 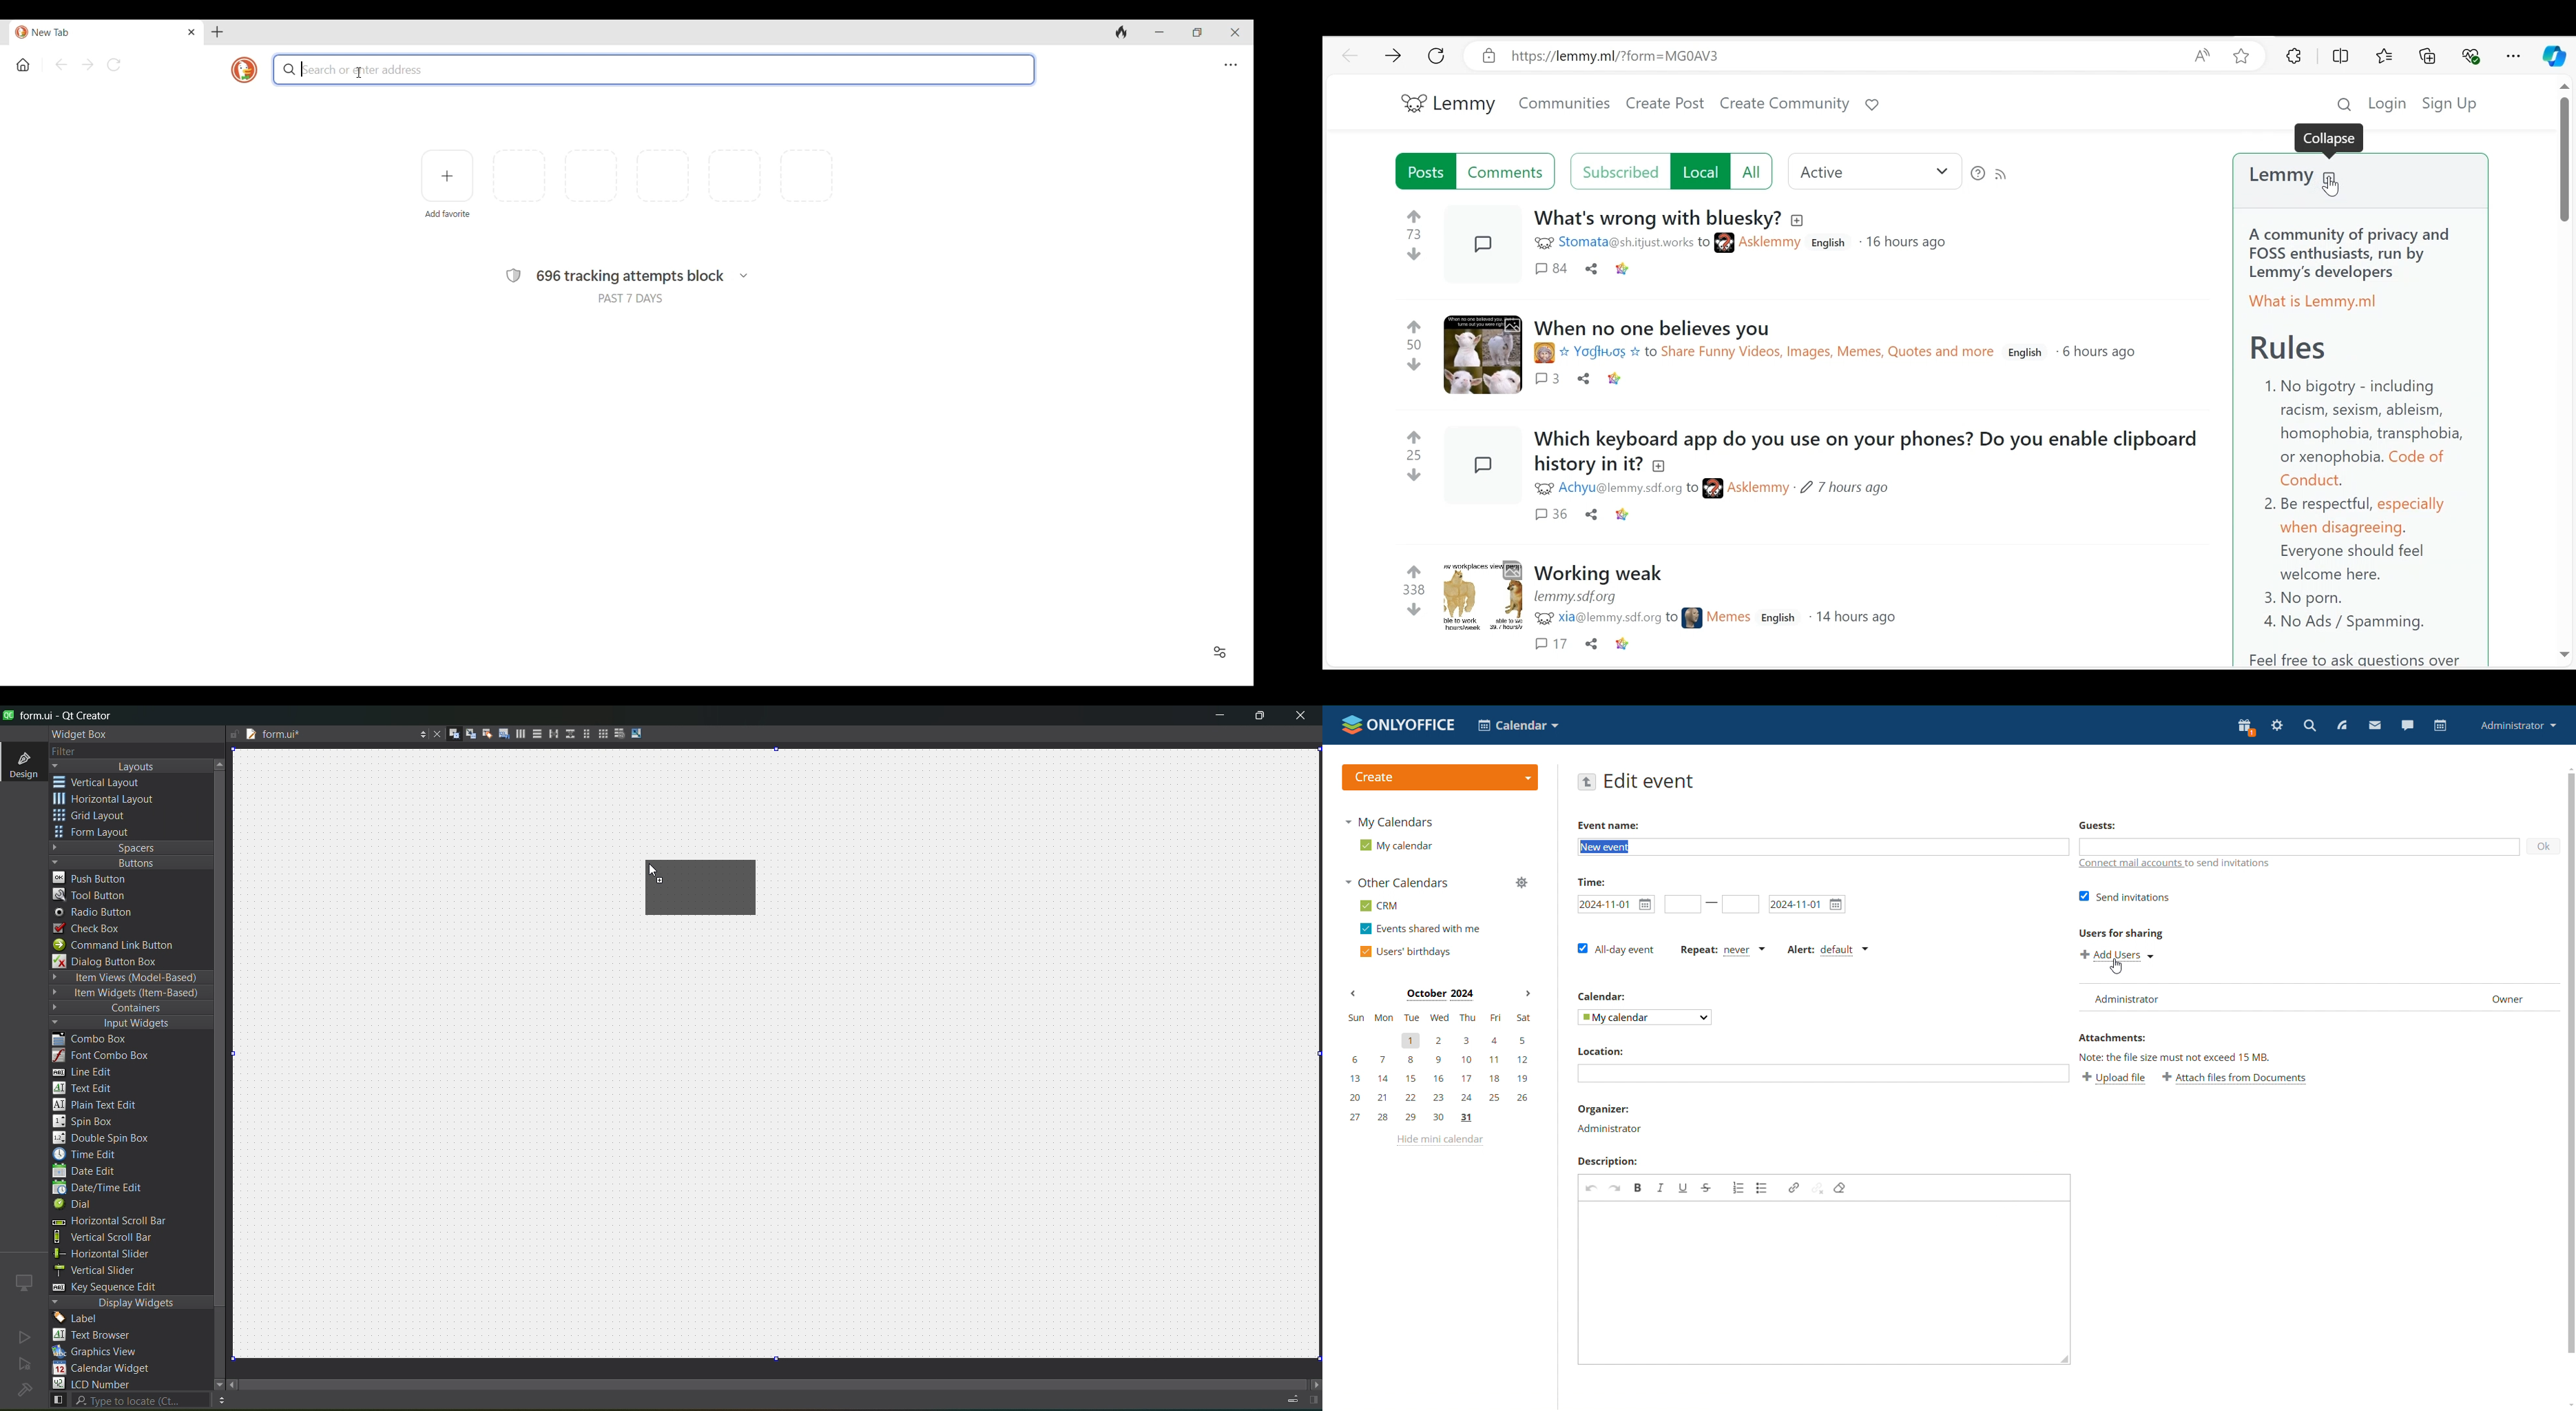 What do you see at coordinates (92, 894) in the screenshot?
I see `tool` at bounding box center [92, 894].